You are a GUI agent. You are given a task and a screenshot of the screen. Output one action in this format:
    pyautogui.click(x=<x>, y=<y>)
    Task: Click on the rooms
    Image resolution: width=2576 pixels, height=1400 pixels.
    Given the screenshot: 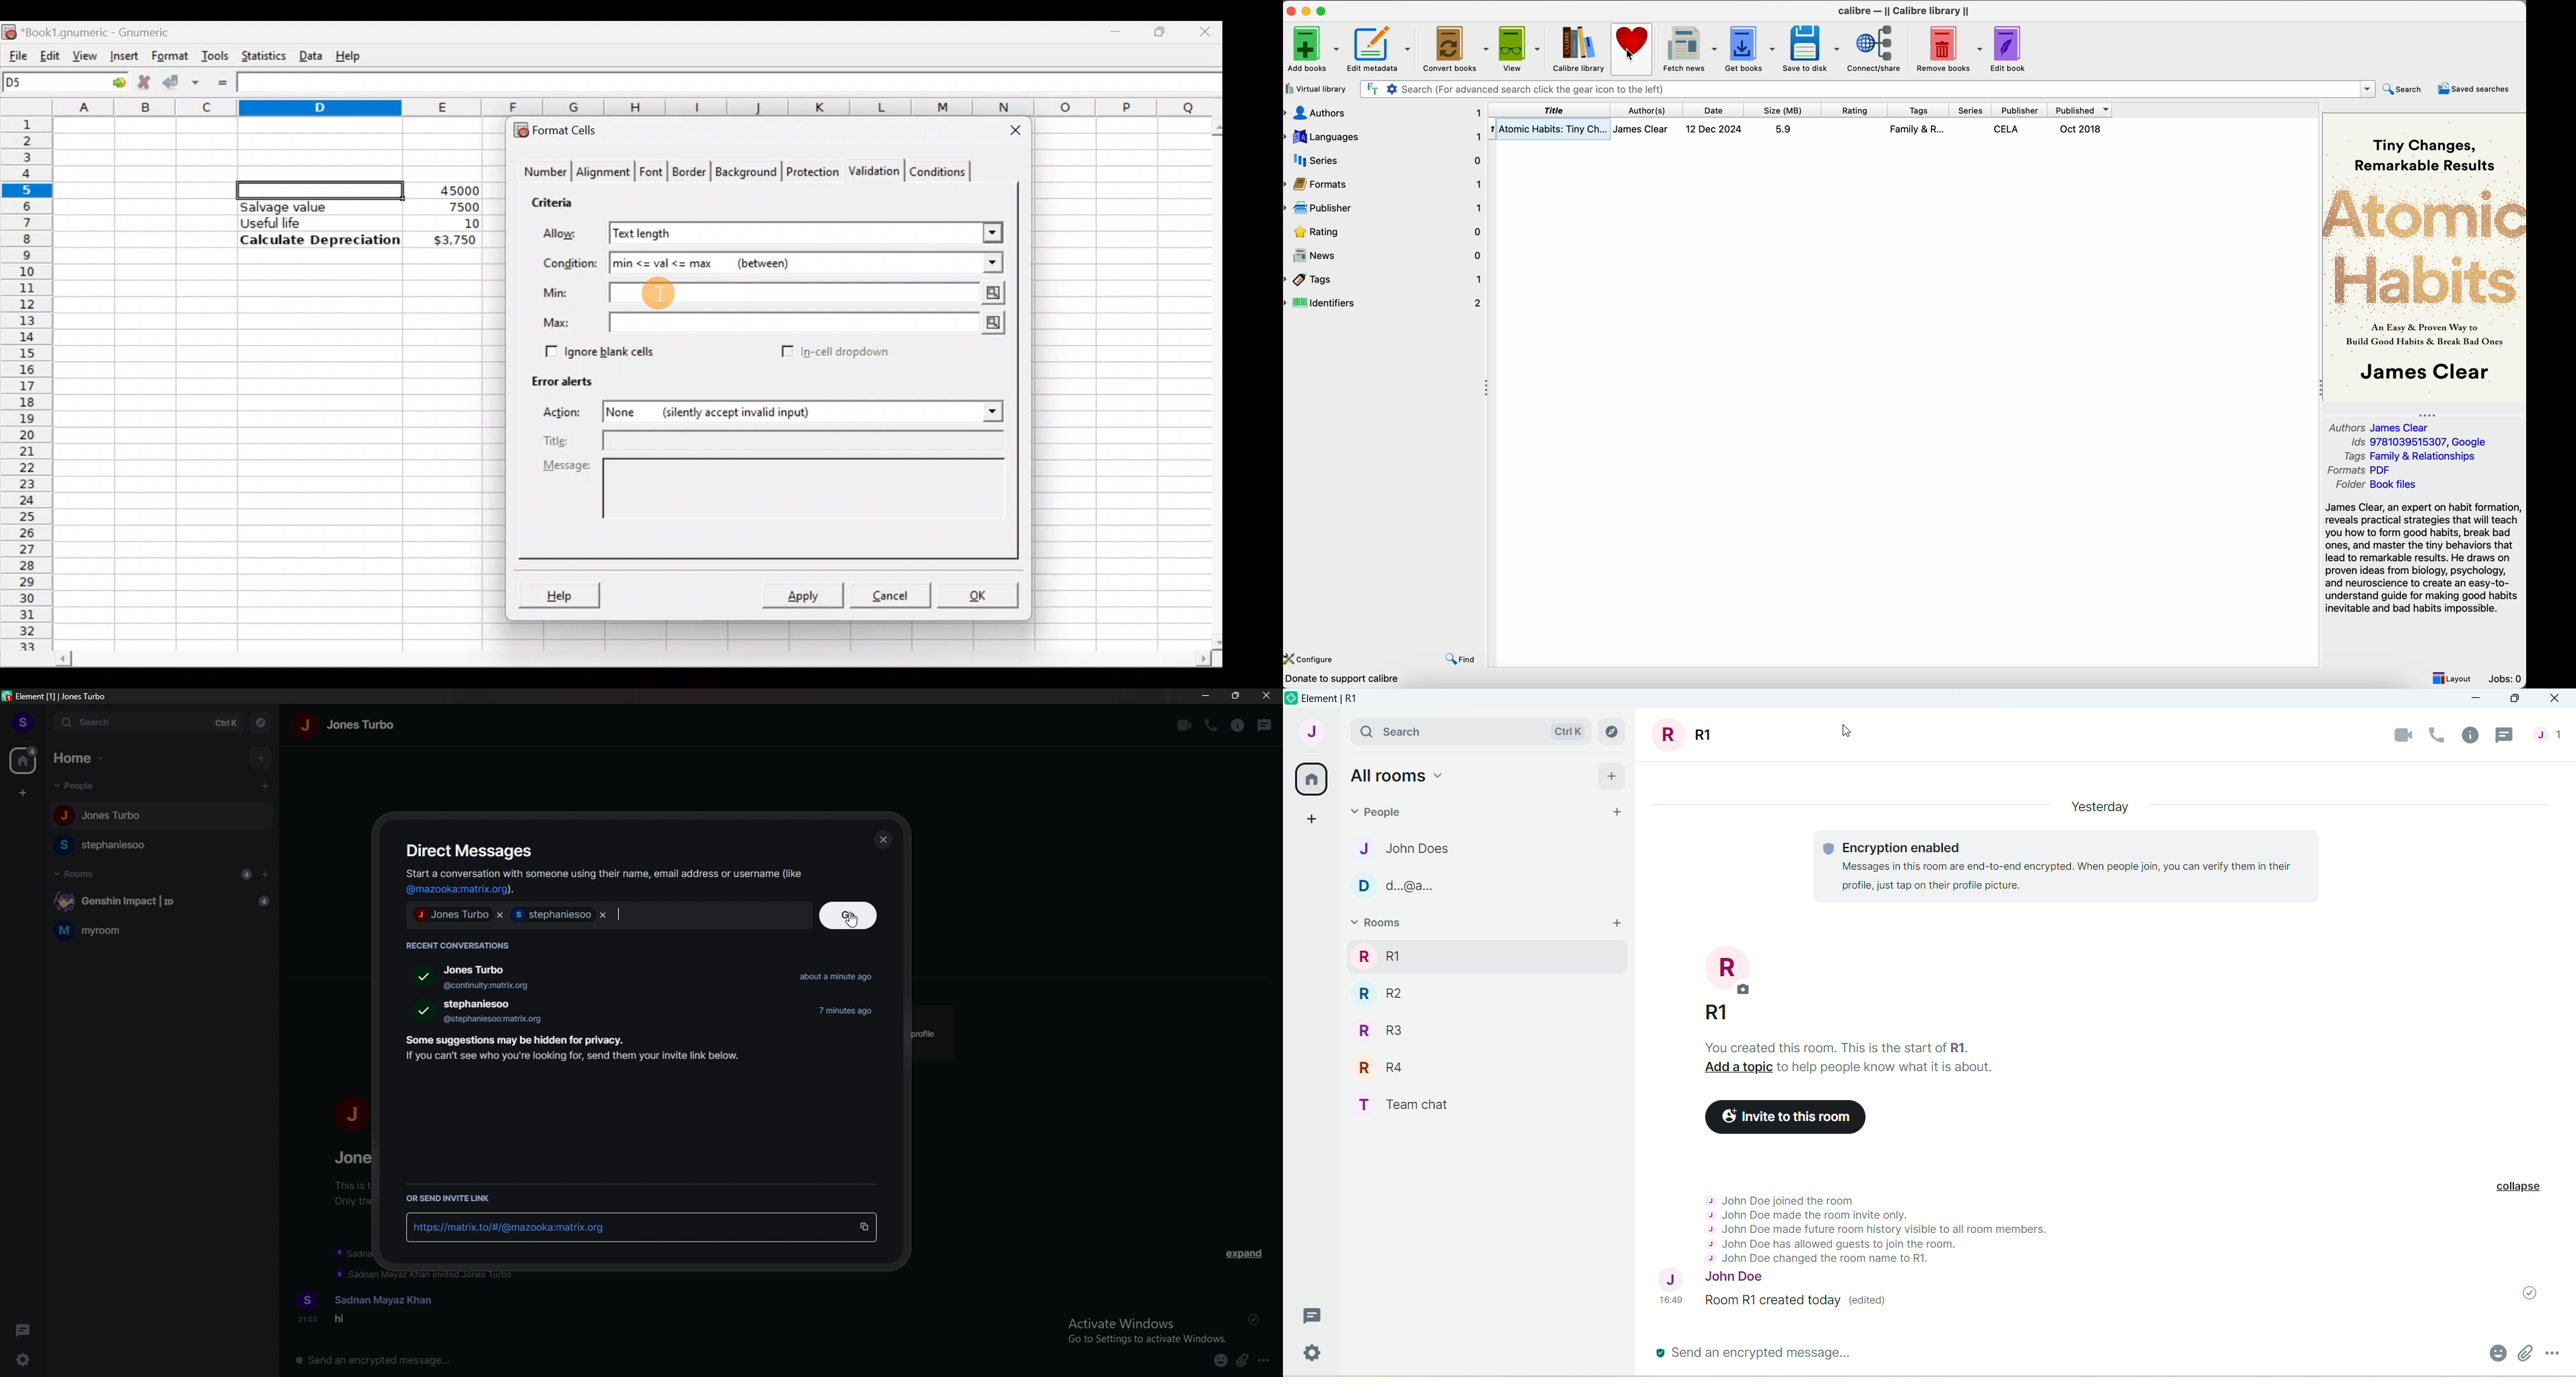 What is the action you would take?
    pyautogui.click(x=76, y=873)
    